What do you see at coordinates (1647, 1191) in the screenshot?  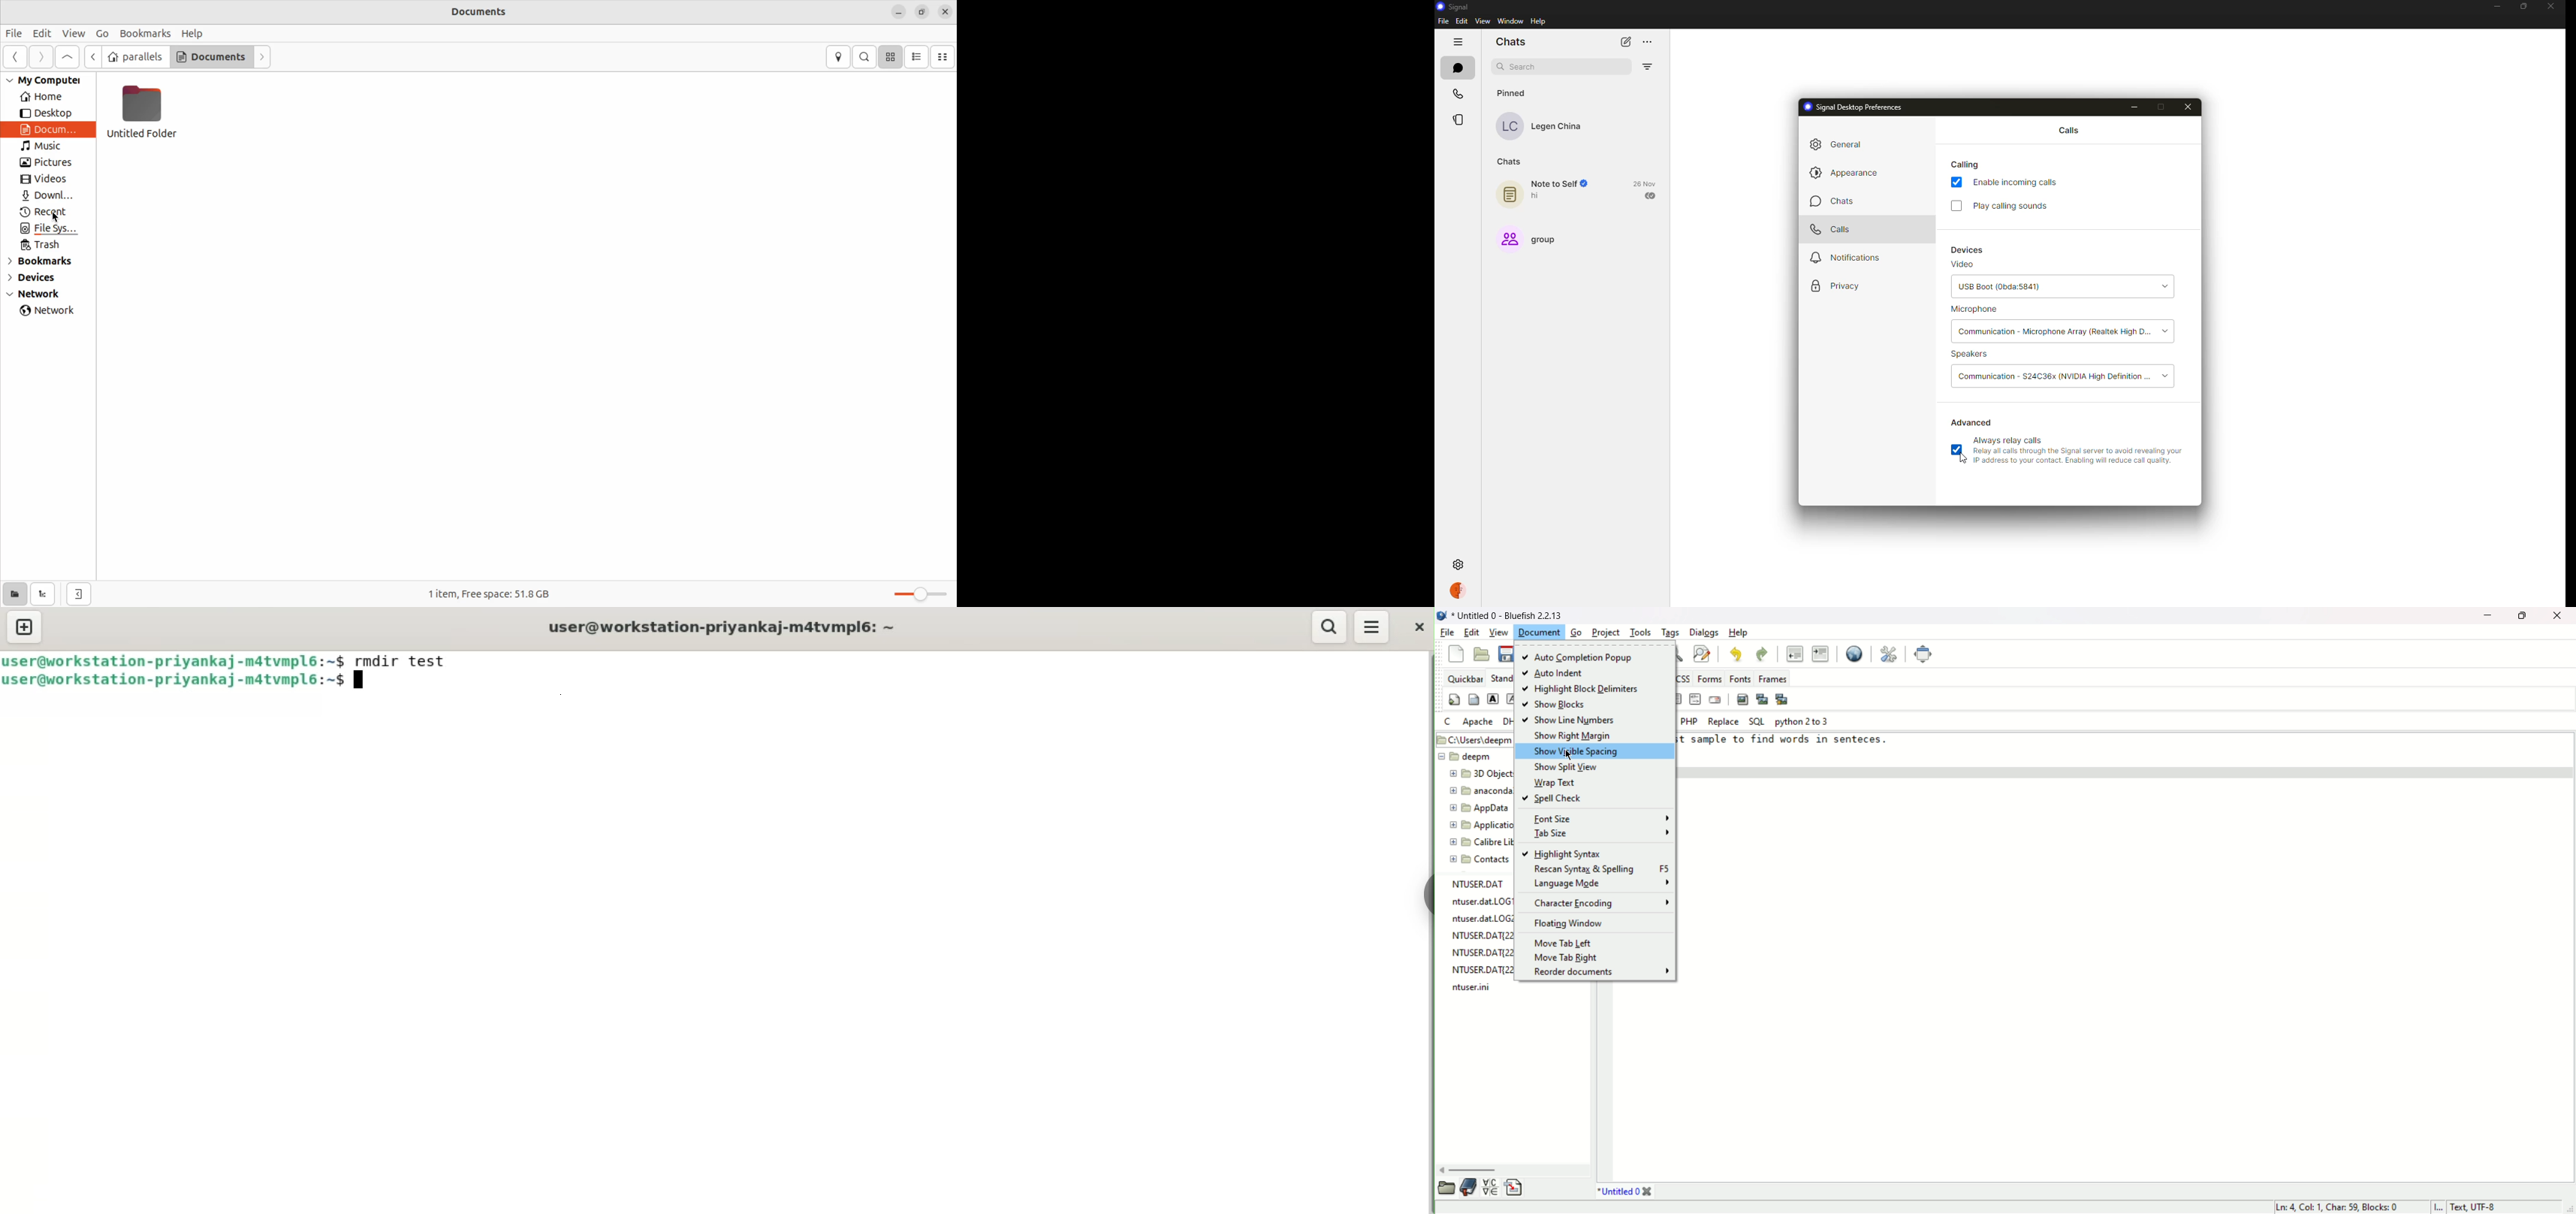 I see `Close tab` at bounding box center [1647, 1191].